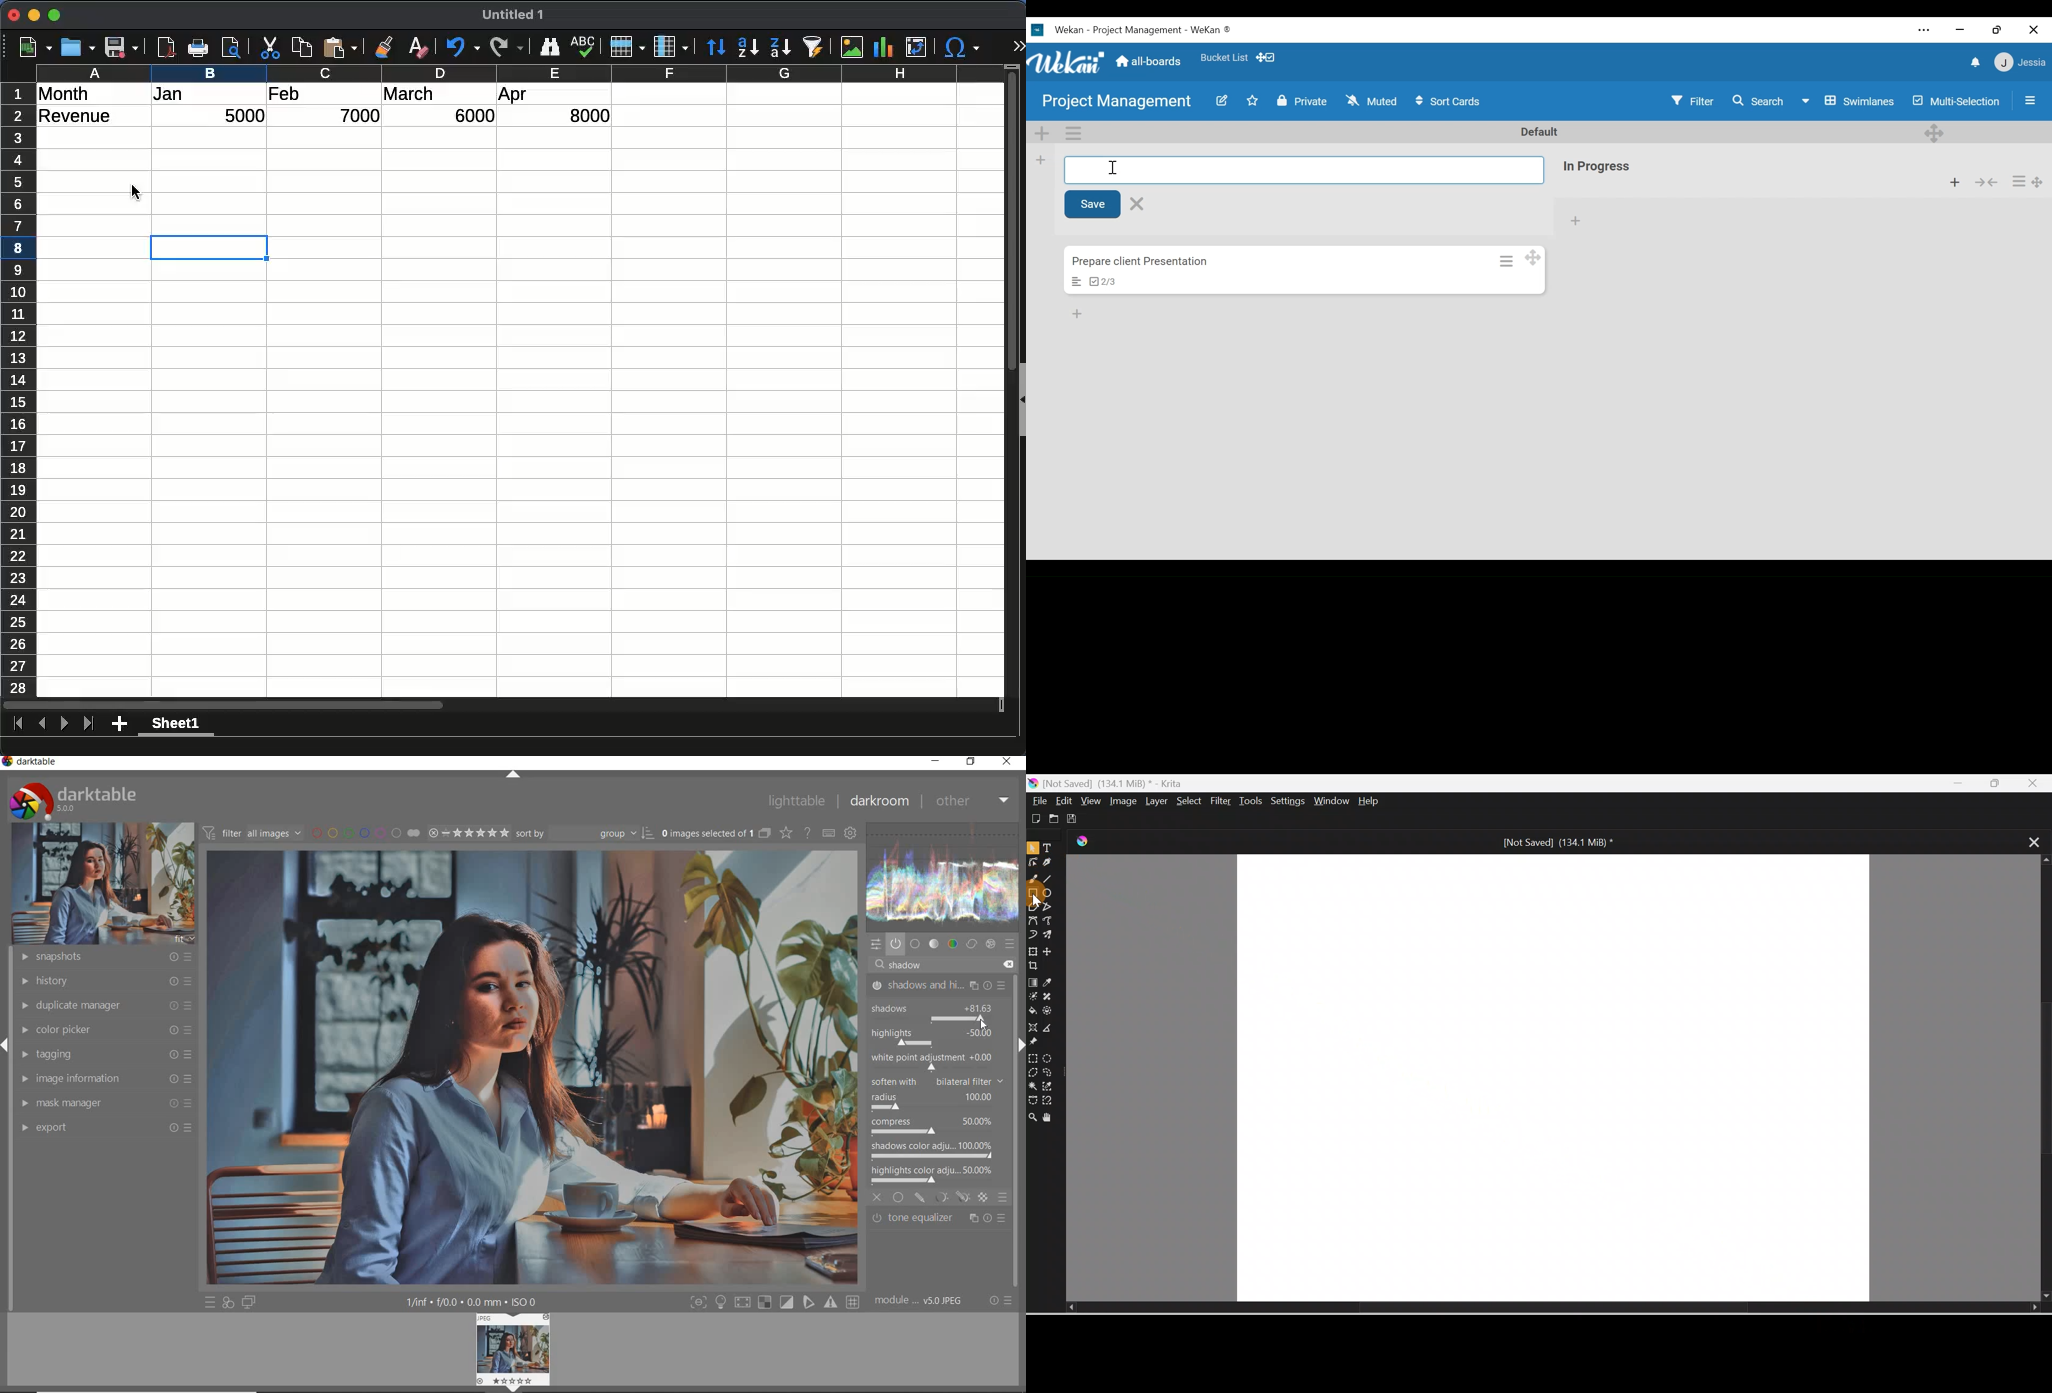  Describe the element at coordinates (1253, 801) in the screenshot. I see `Tools` at that location.